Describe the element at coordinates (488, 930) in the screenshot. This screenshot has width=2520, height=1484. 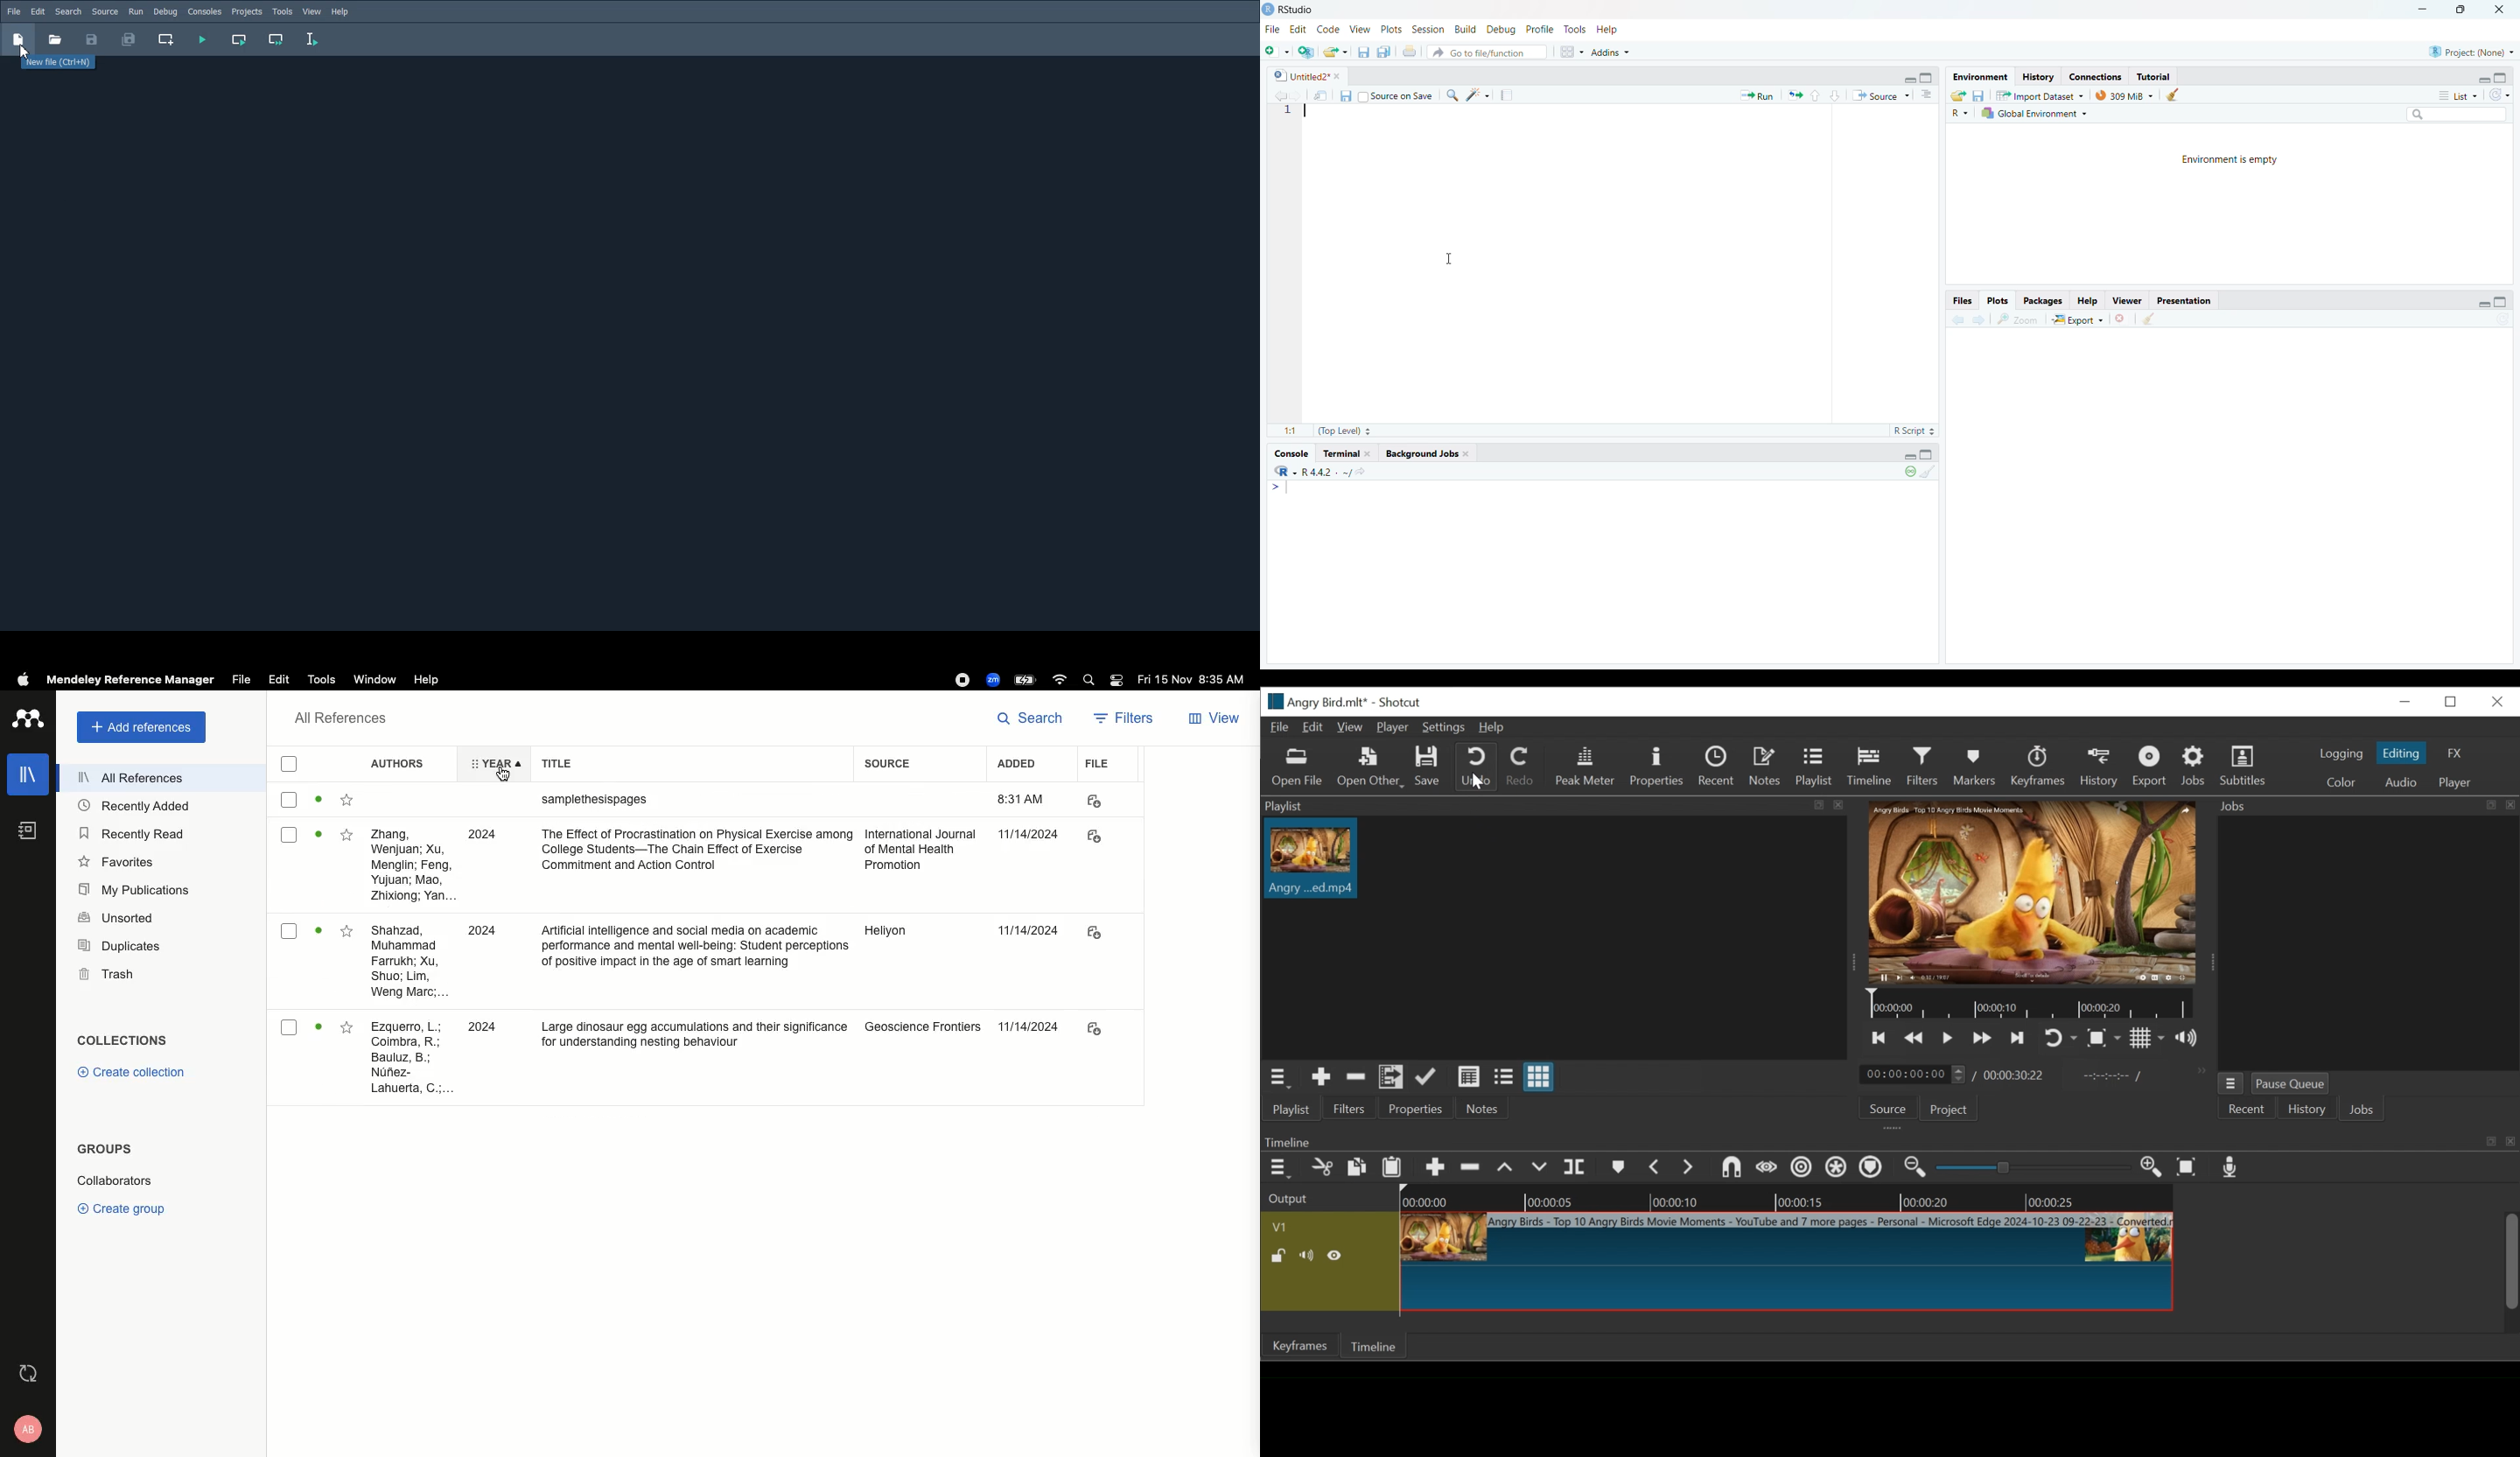
I see `year of publication` at that location.